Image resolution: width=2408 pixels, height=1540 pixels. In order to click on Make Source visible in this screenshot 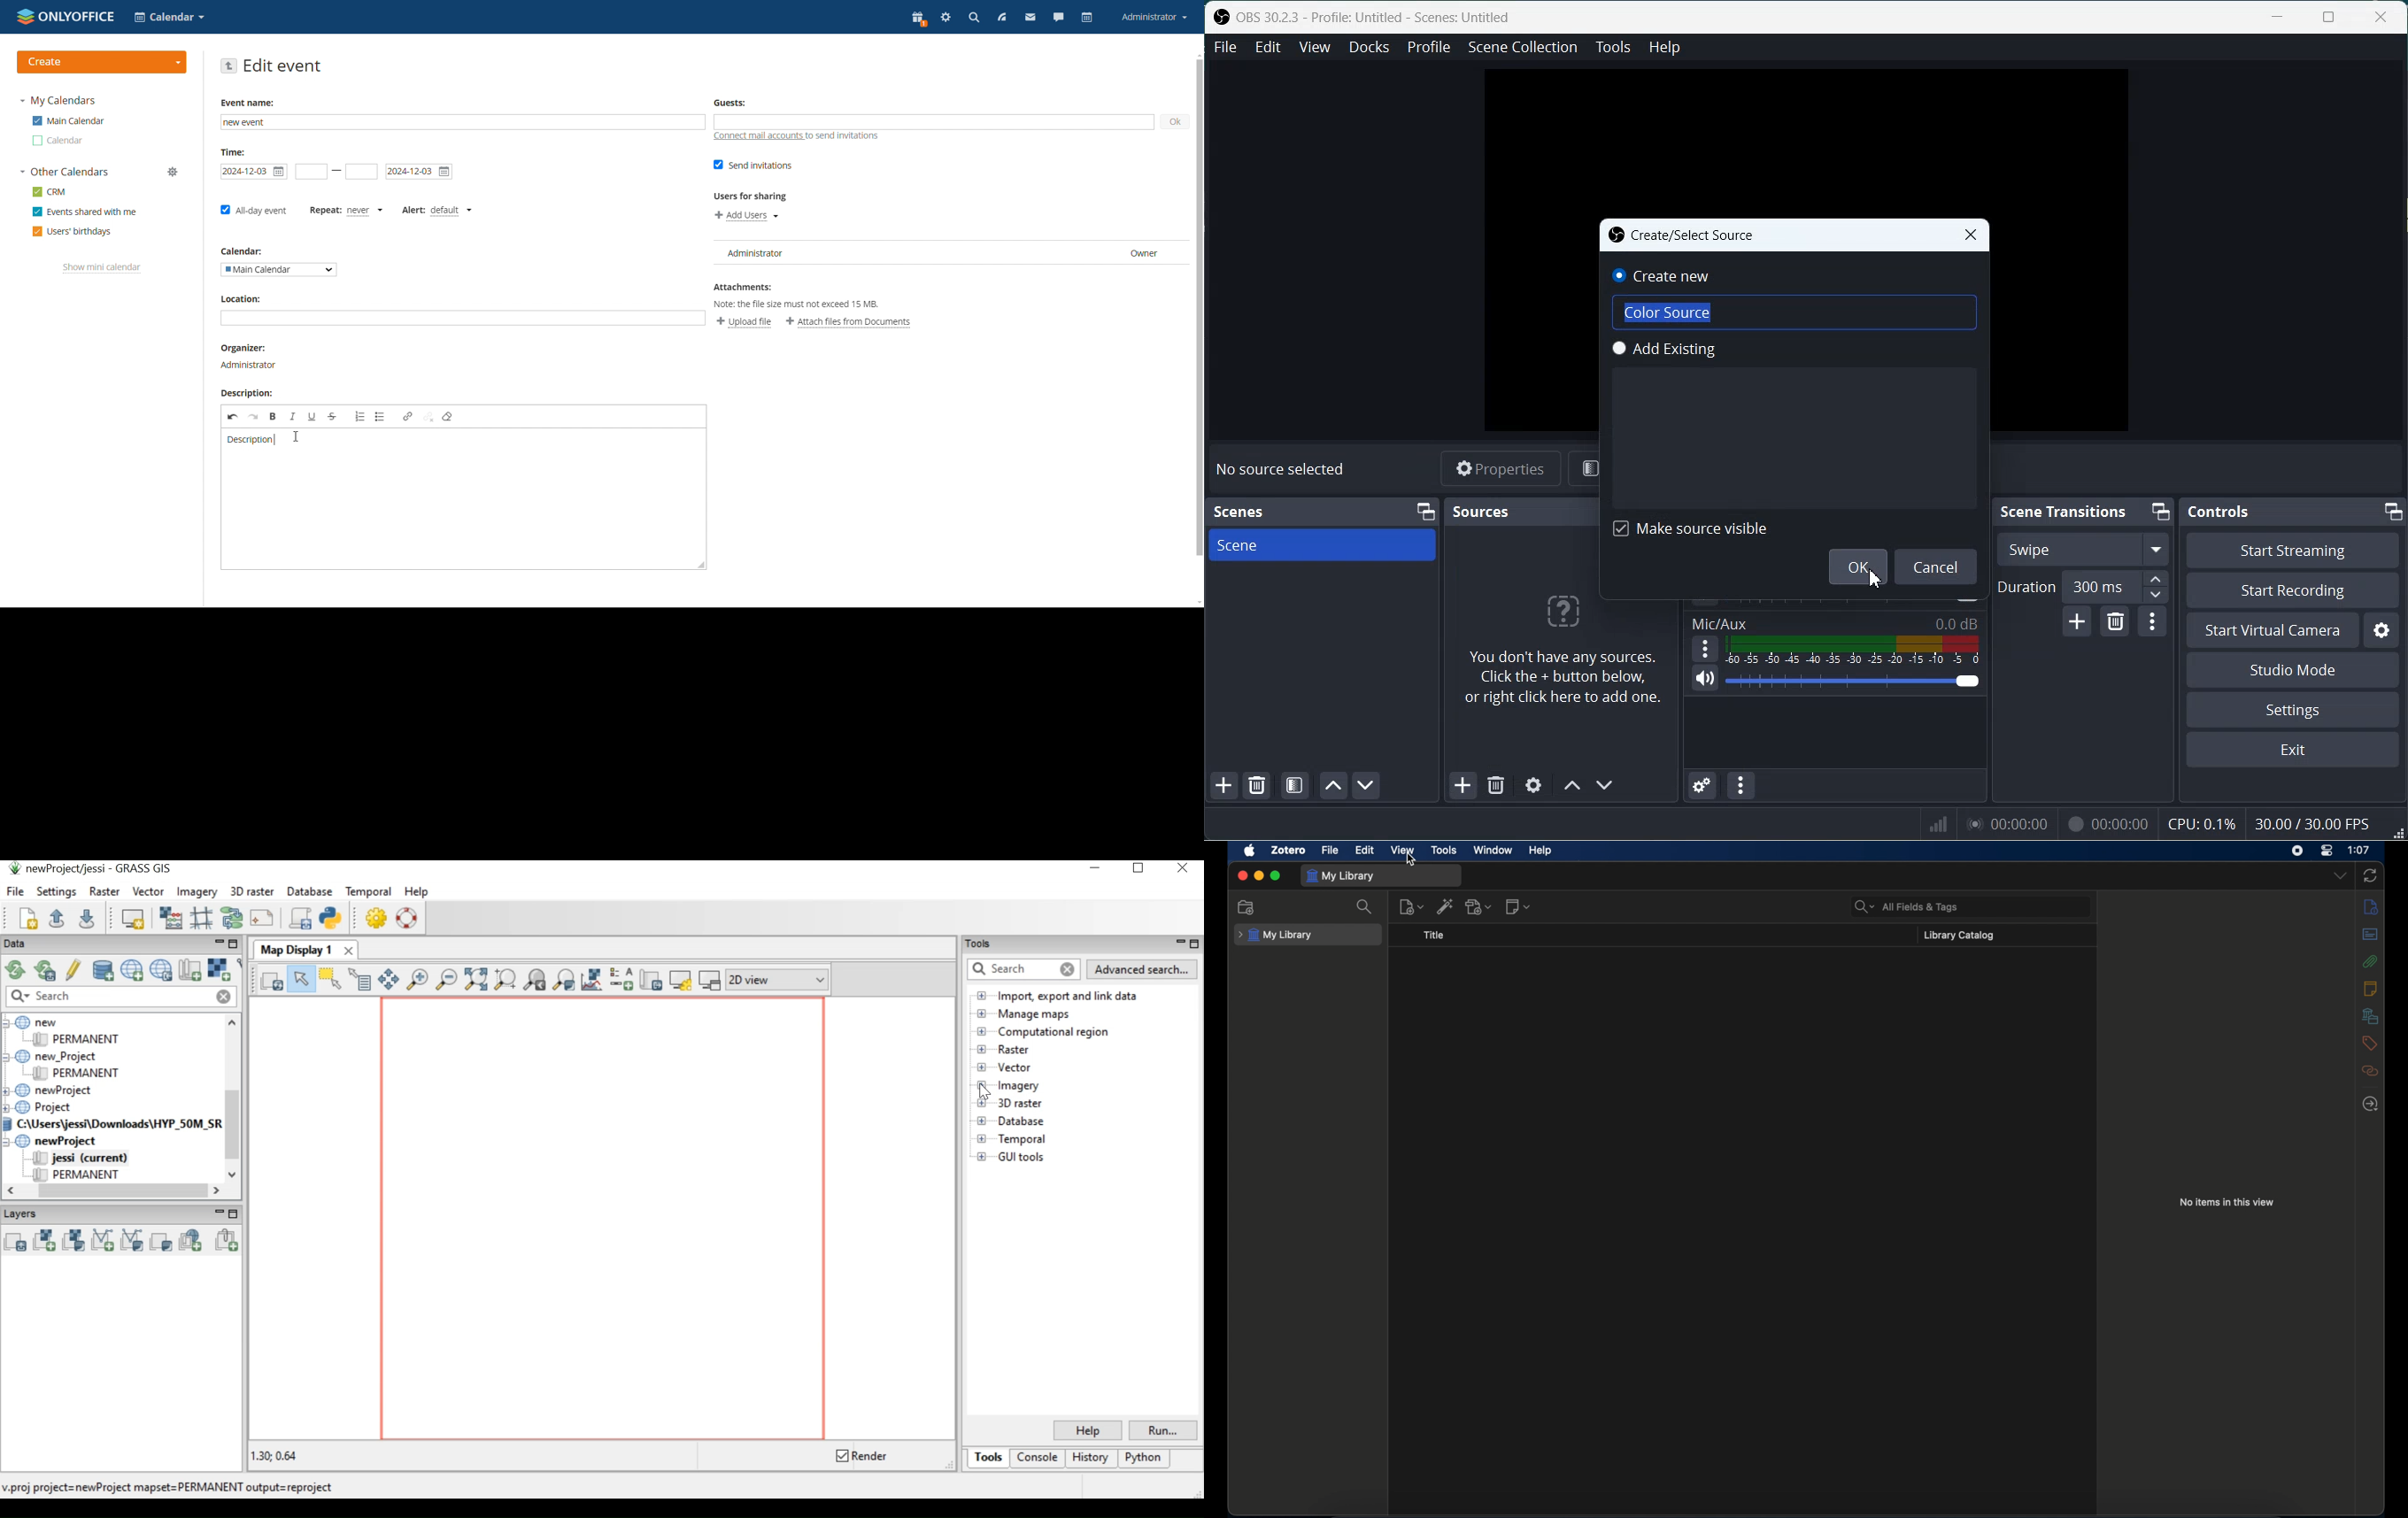, I will do `click(1690, 529)`.